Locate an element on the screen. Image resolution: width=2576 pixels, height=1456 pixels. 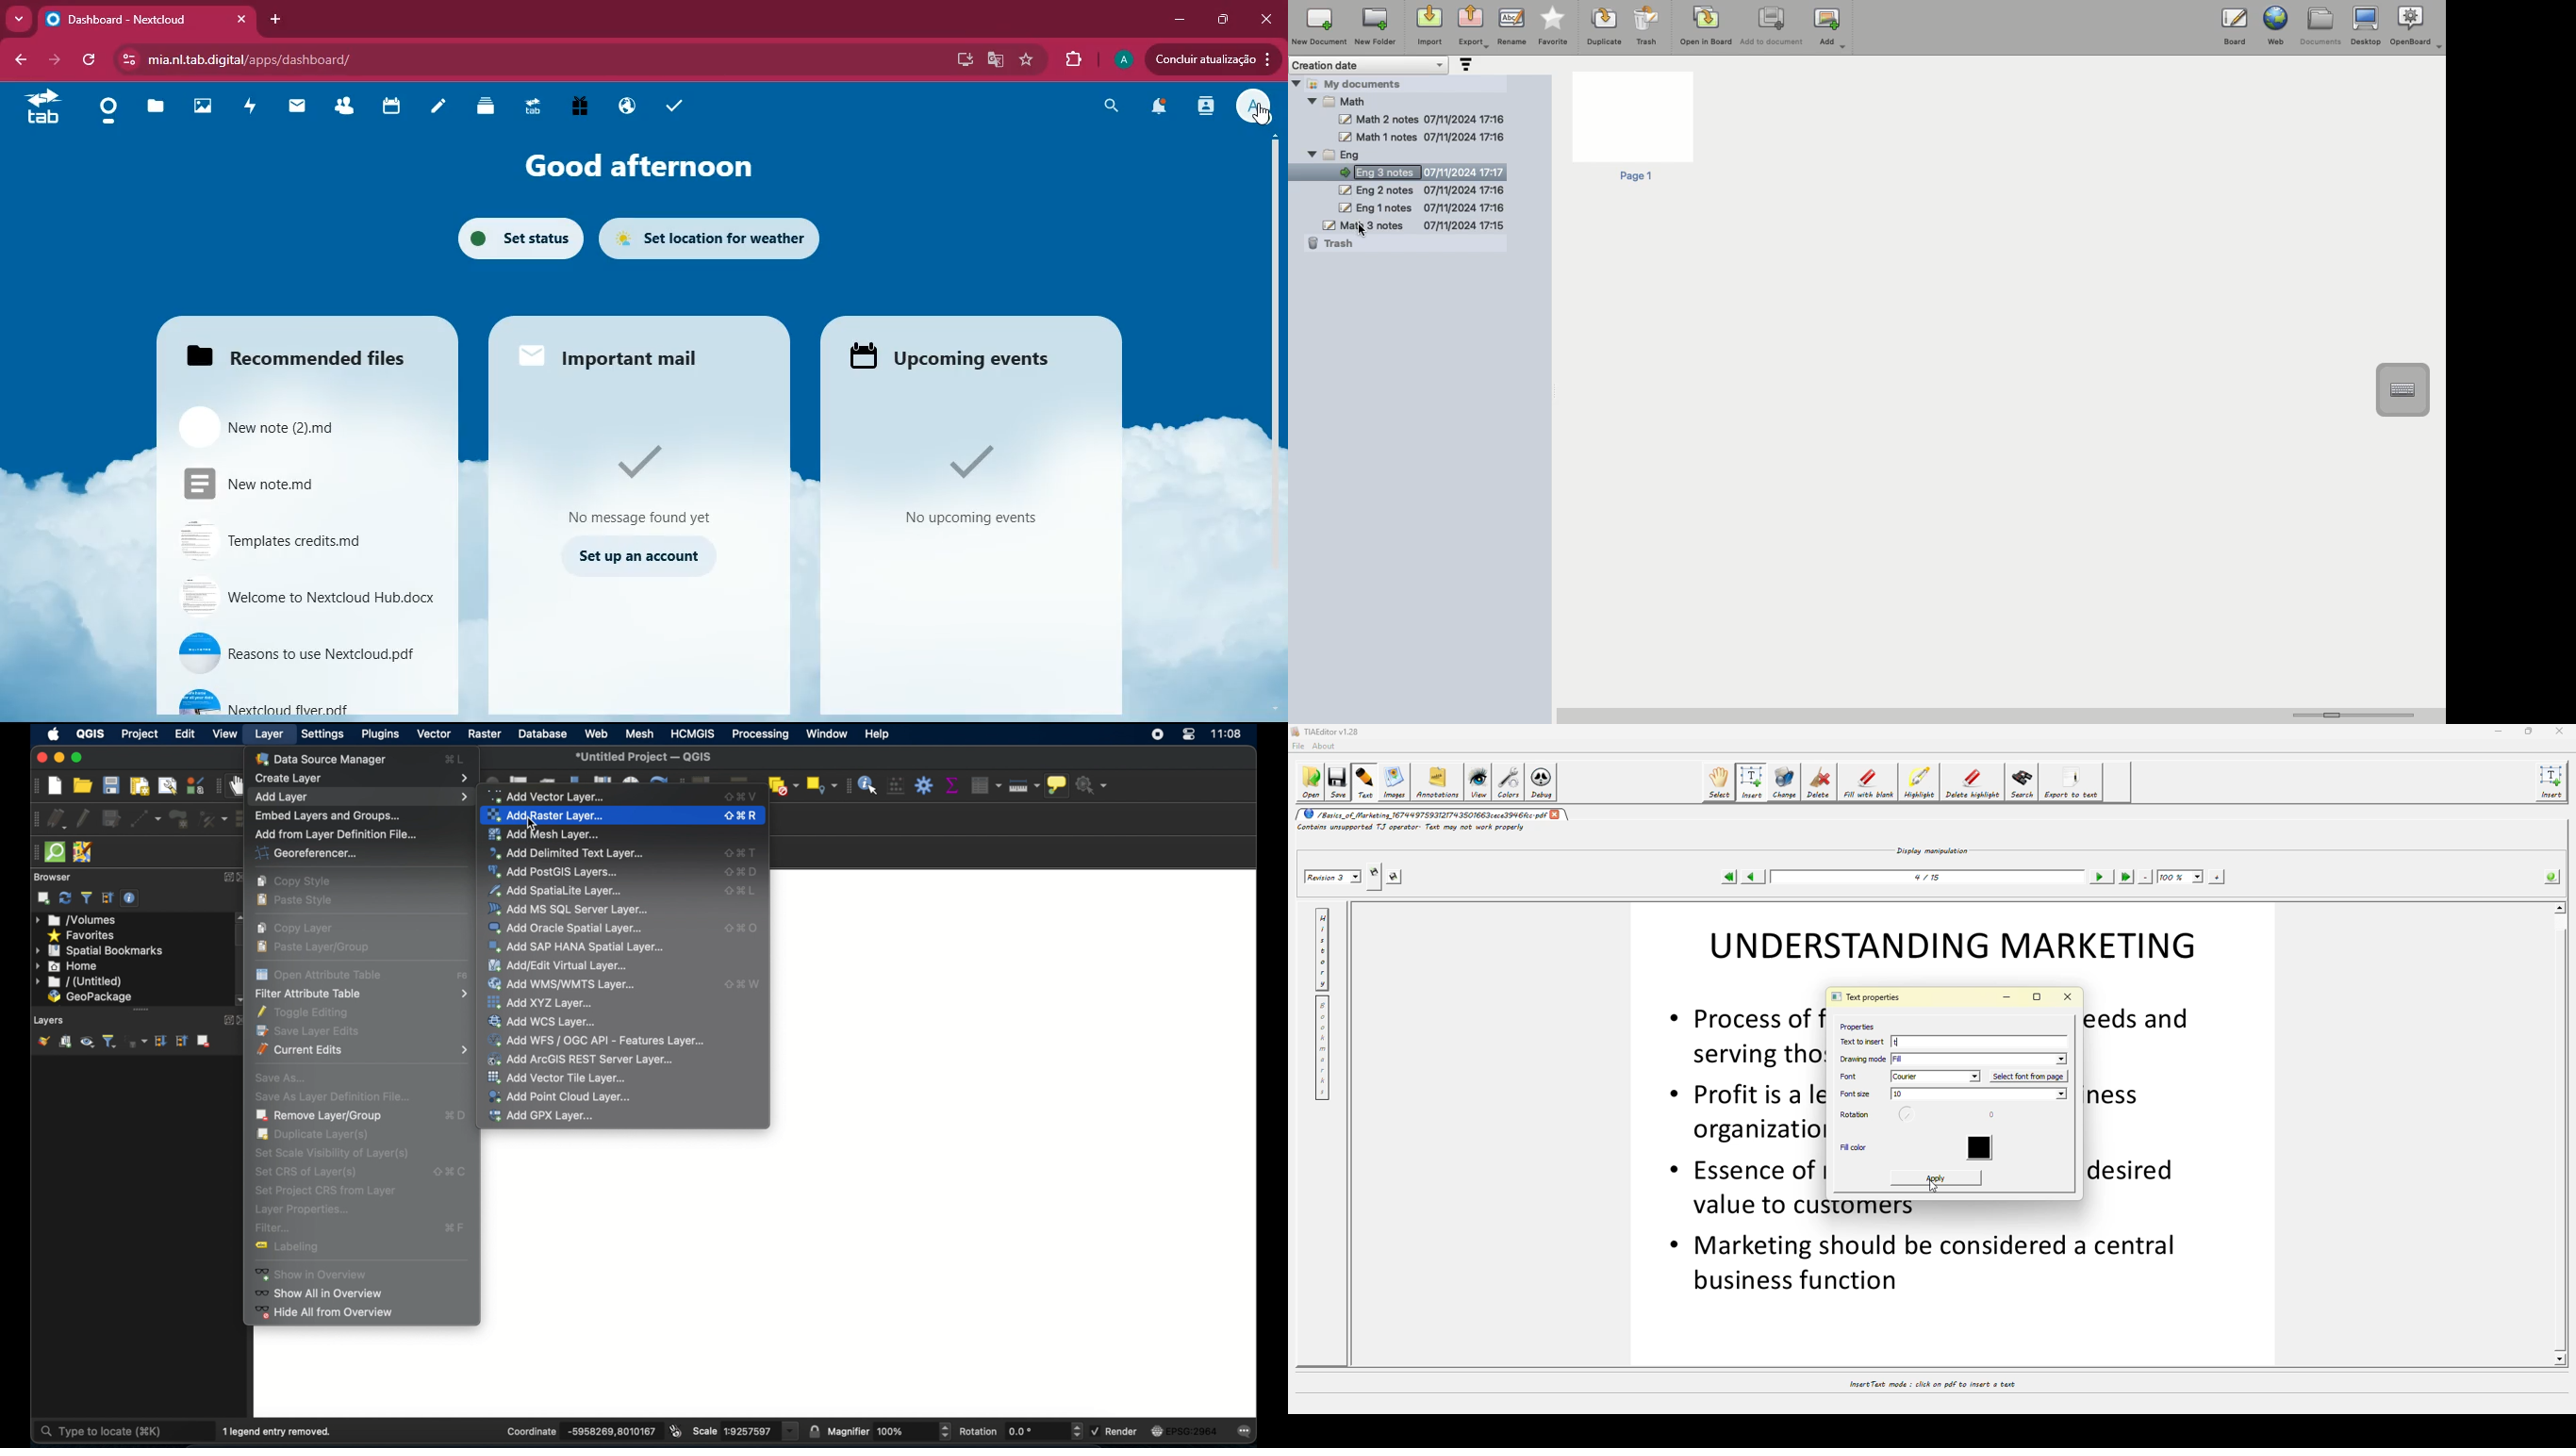
Welcome to Nextcloud Hub.docx is located at coordinates (307, 595).